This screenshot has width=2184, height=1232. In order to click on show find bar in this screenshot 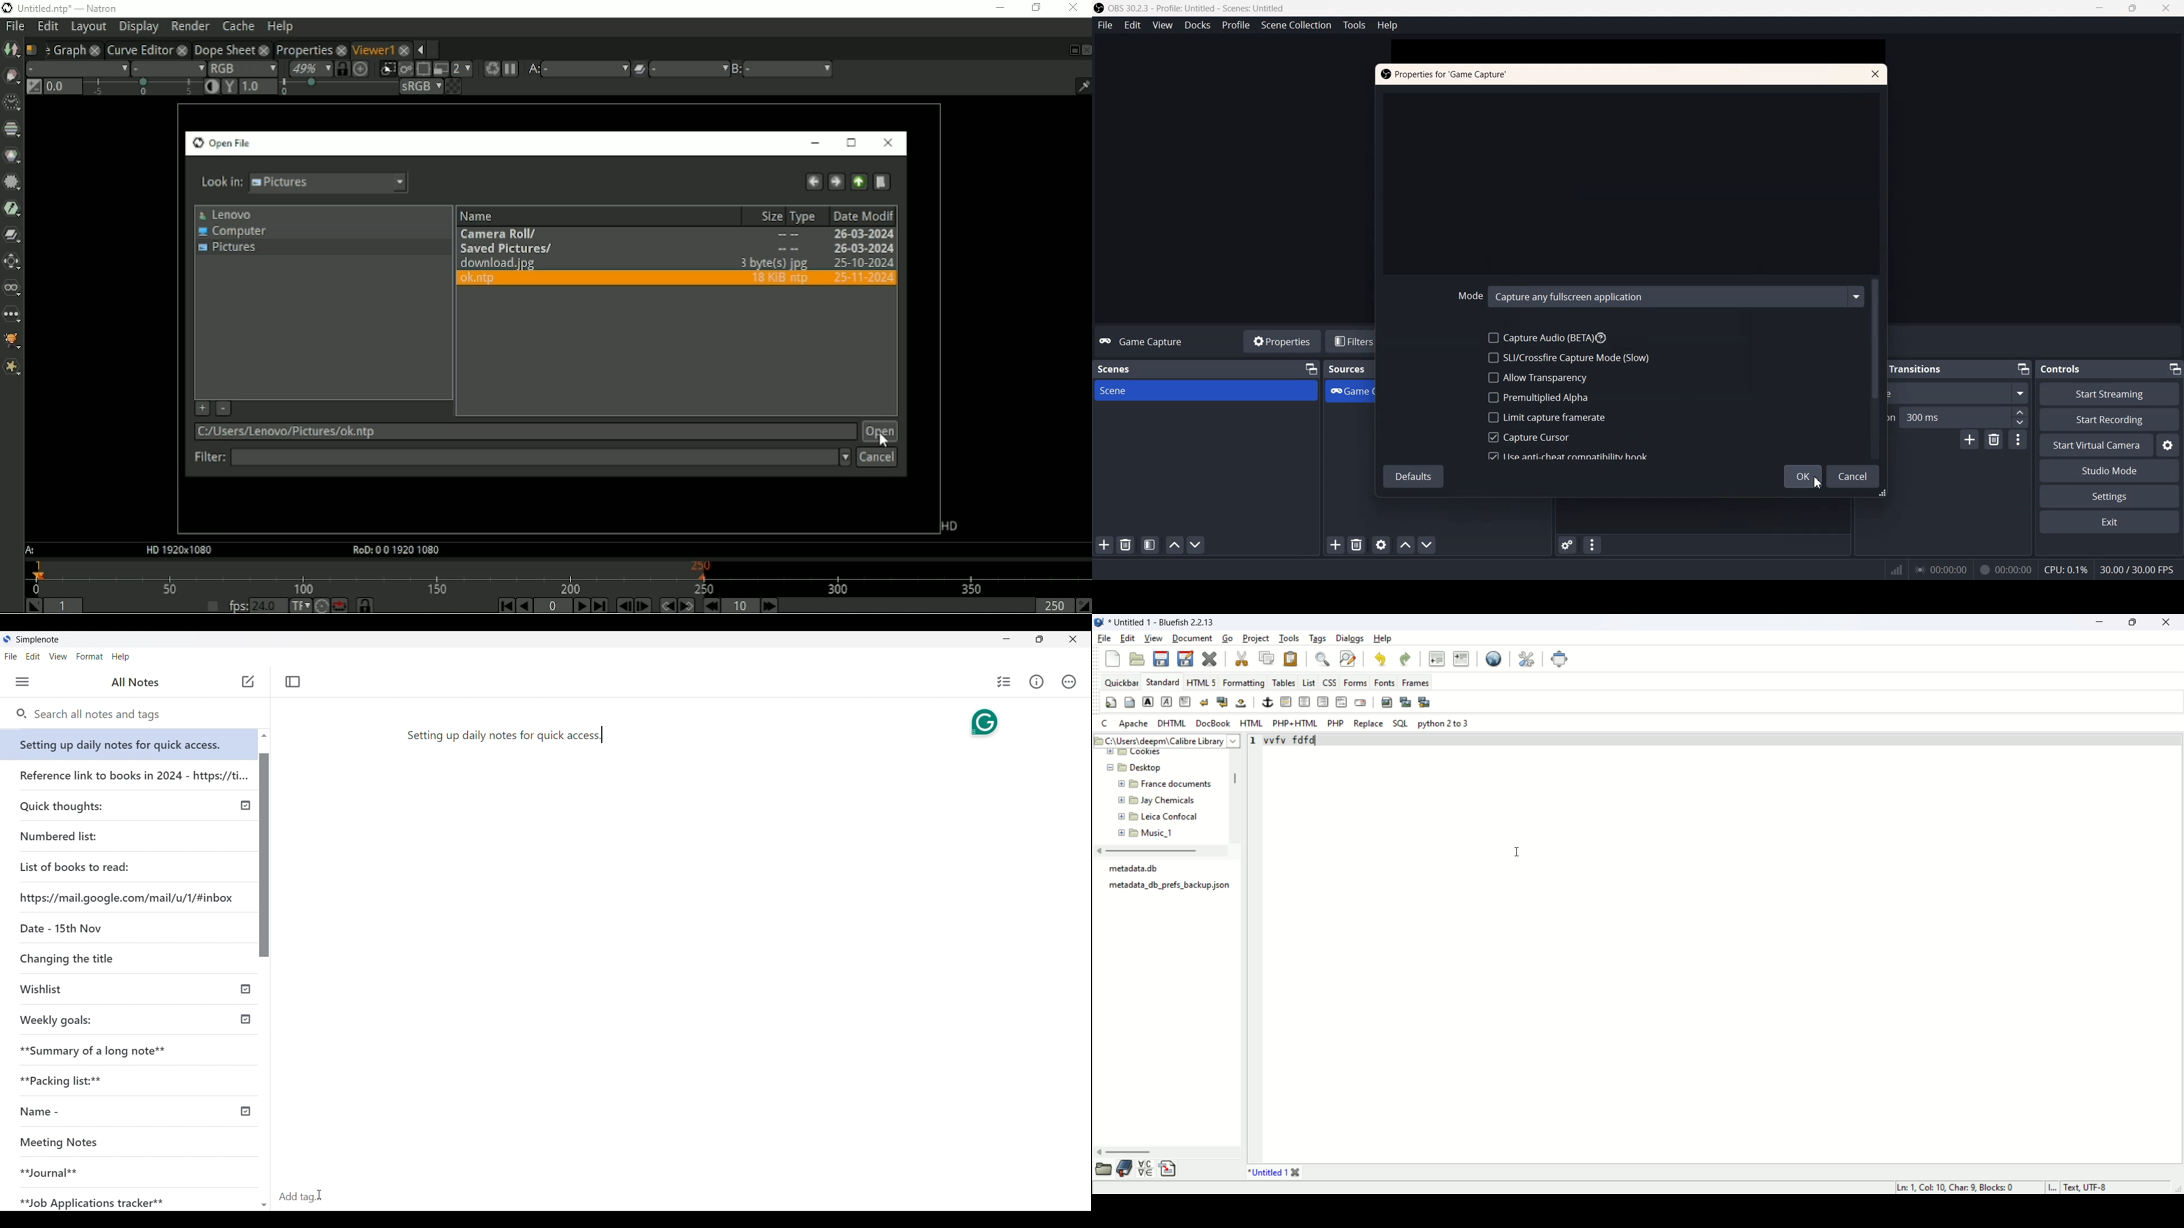, I will do `click(1322, 660)`.